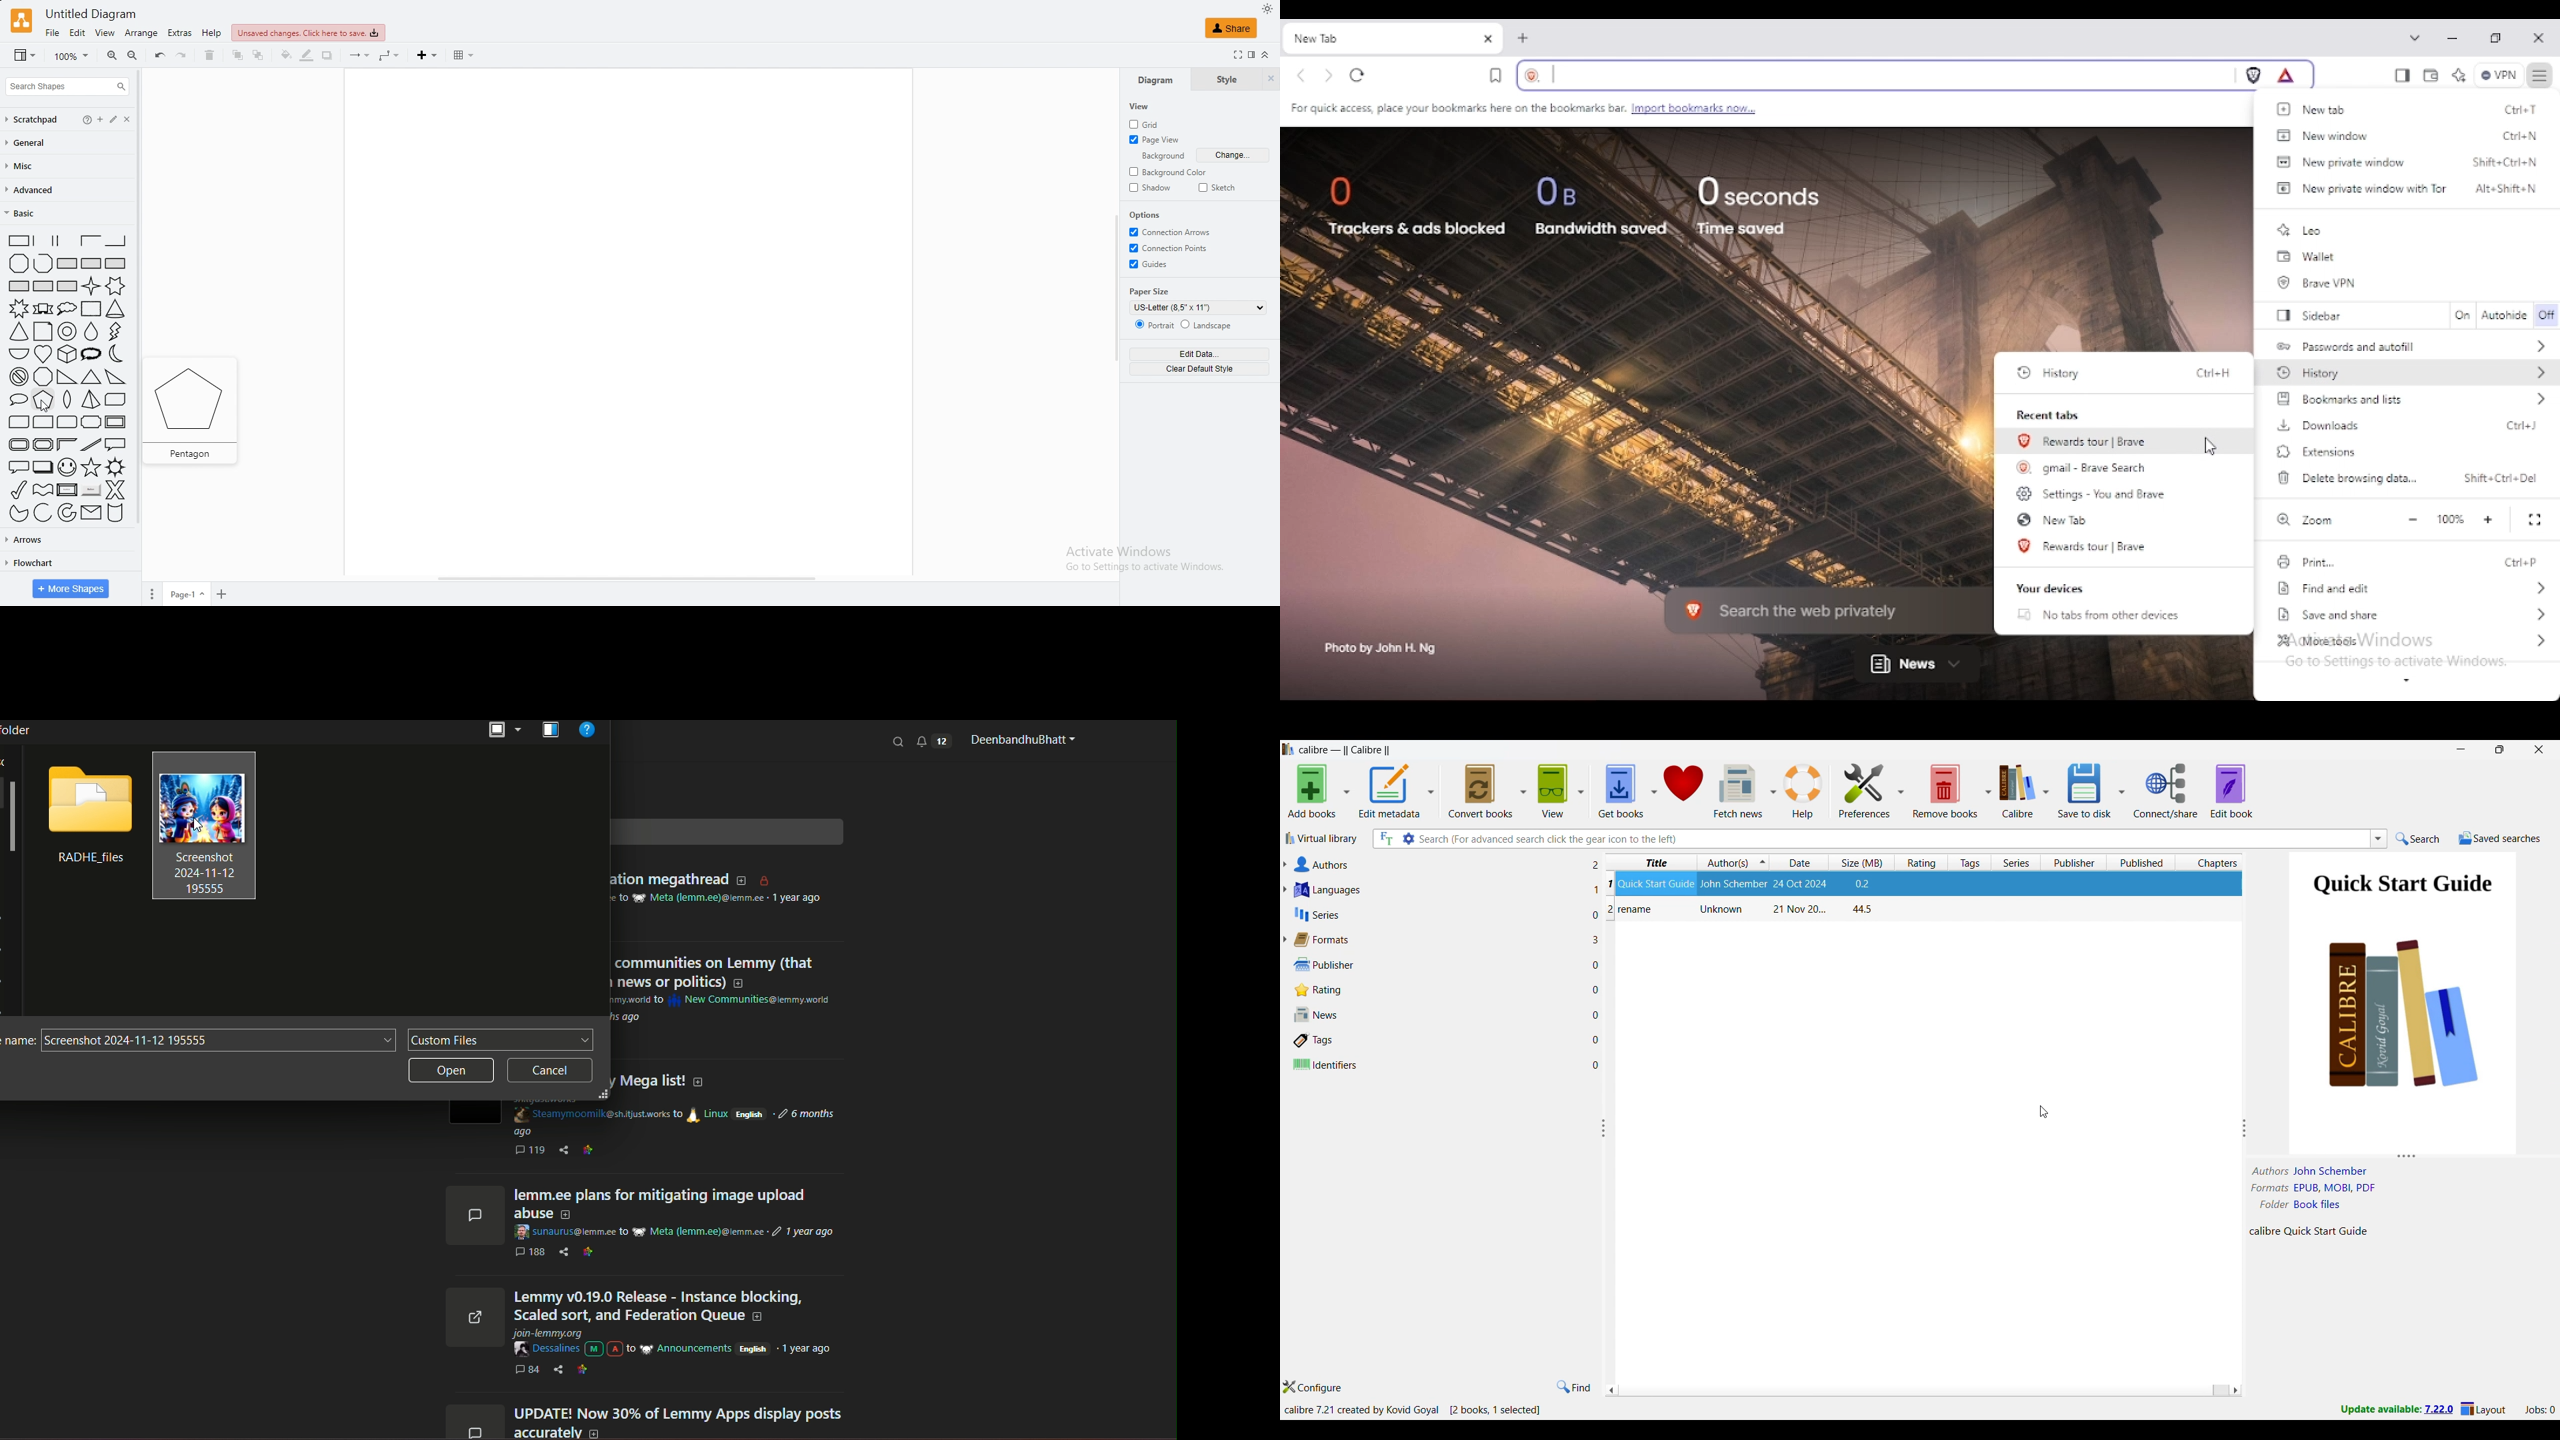 This screenshot has width=2576, height=1456. Describe the element at coordinates (2073, 862) in the screenshot. I see `Publisher column` at that location.